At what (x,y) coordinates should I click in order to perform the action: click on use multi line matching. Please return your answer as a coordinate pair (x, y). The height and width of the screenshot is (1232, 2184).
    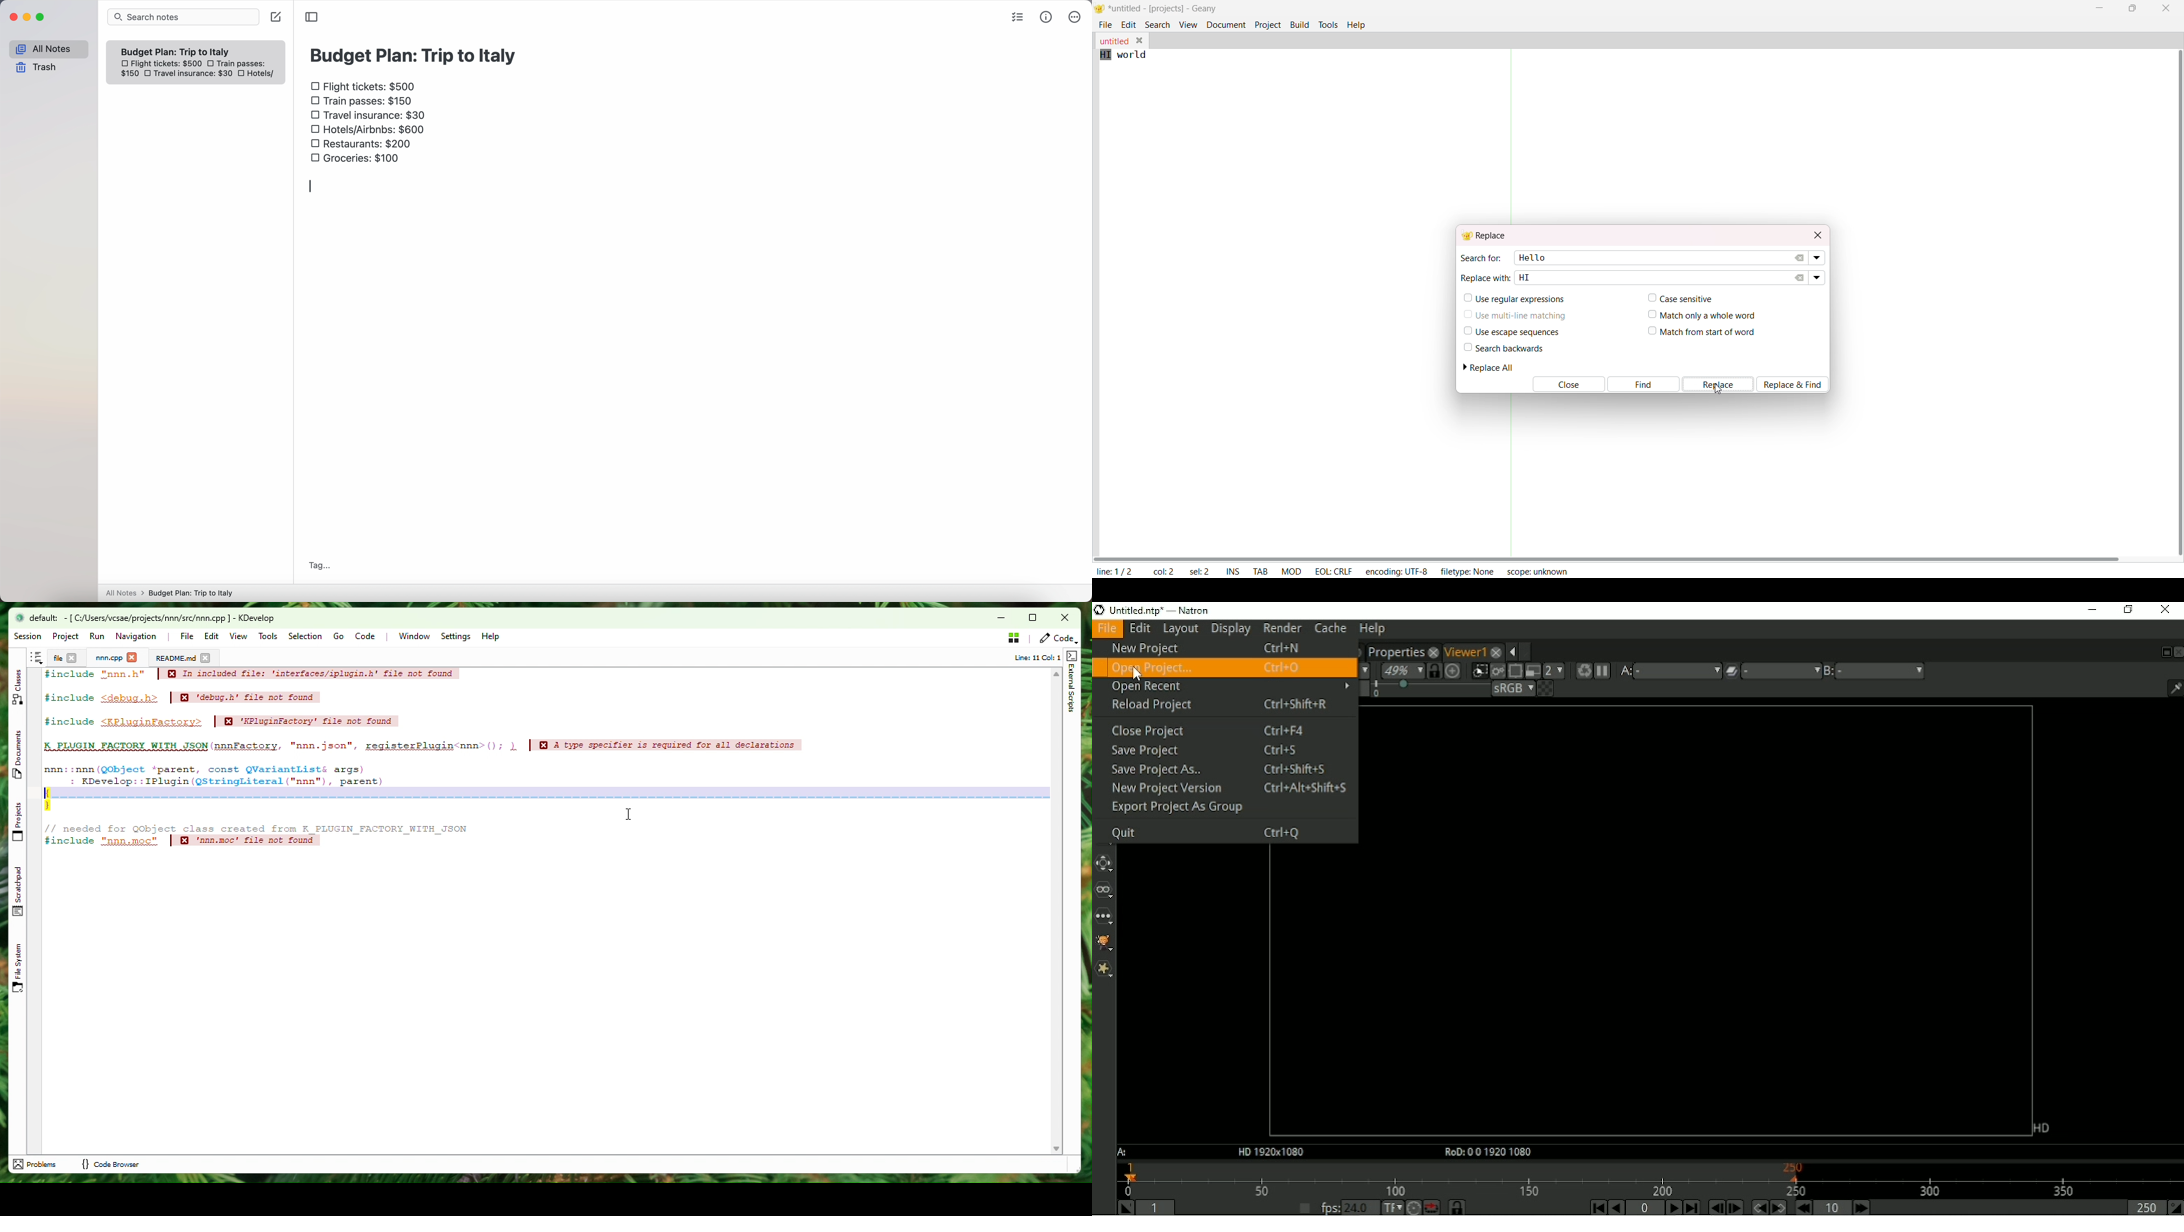
    Looking at the image, I should click on (1516, 314).